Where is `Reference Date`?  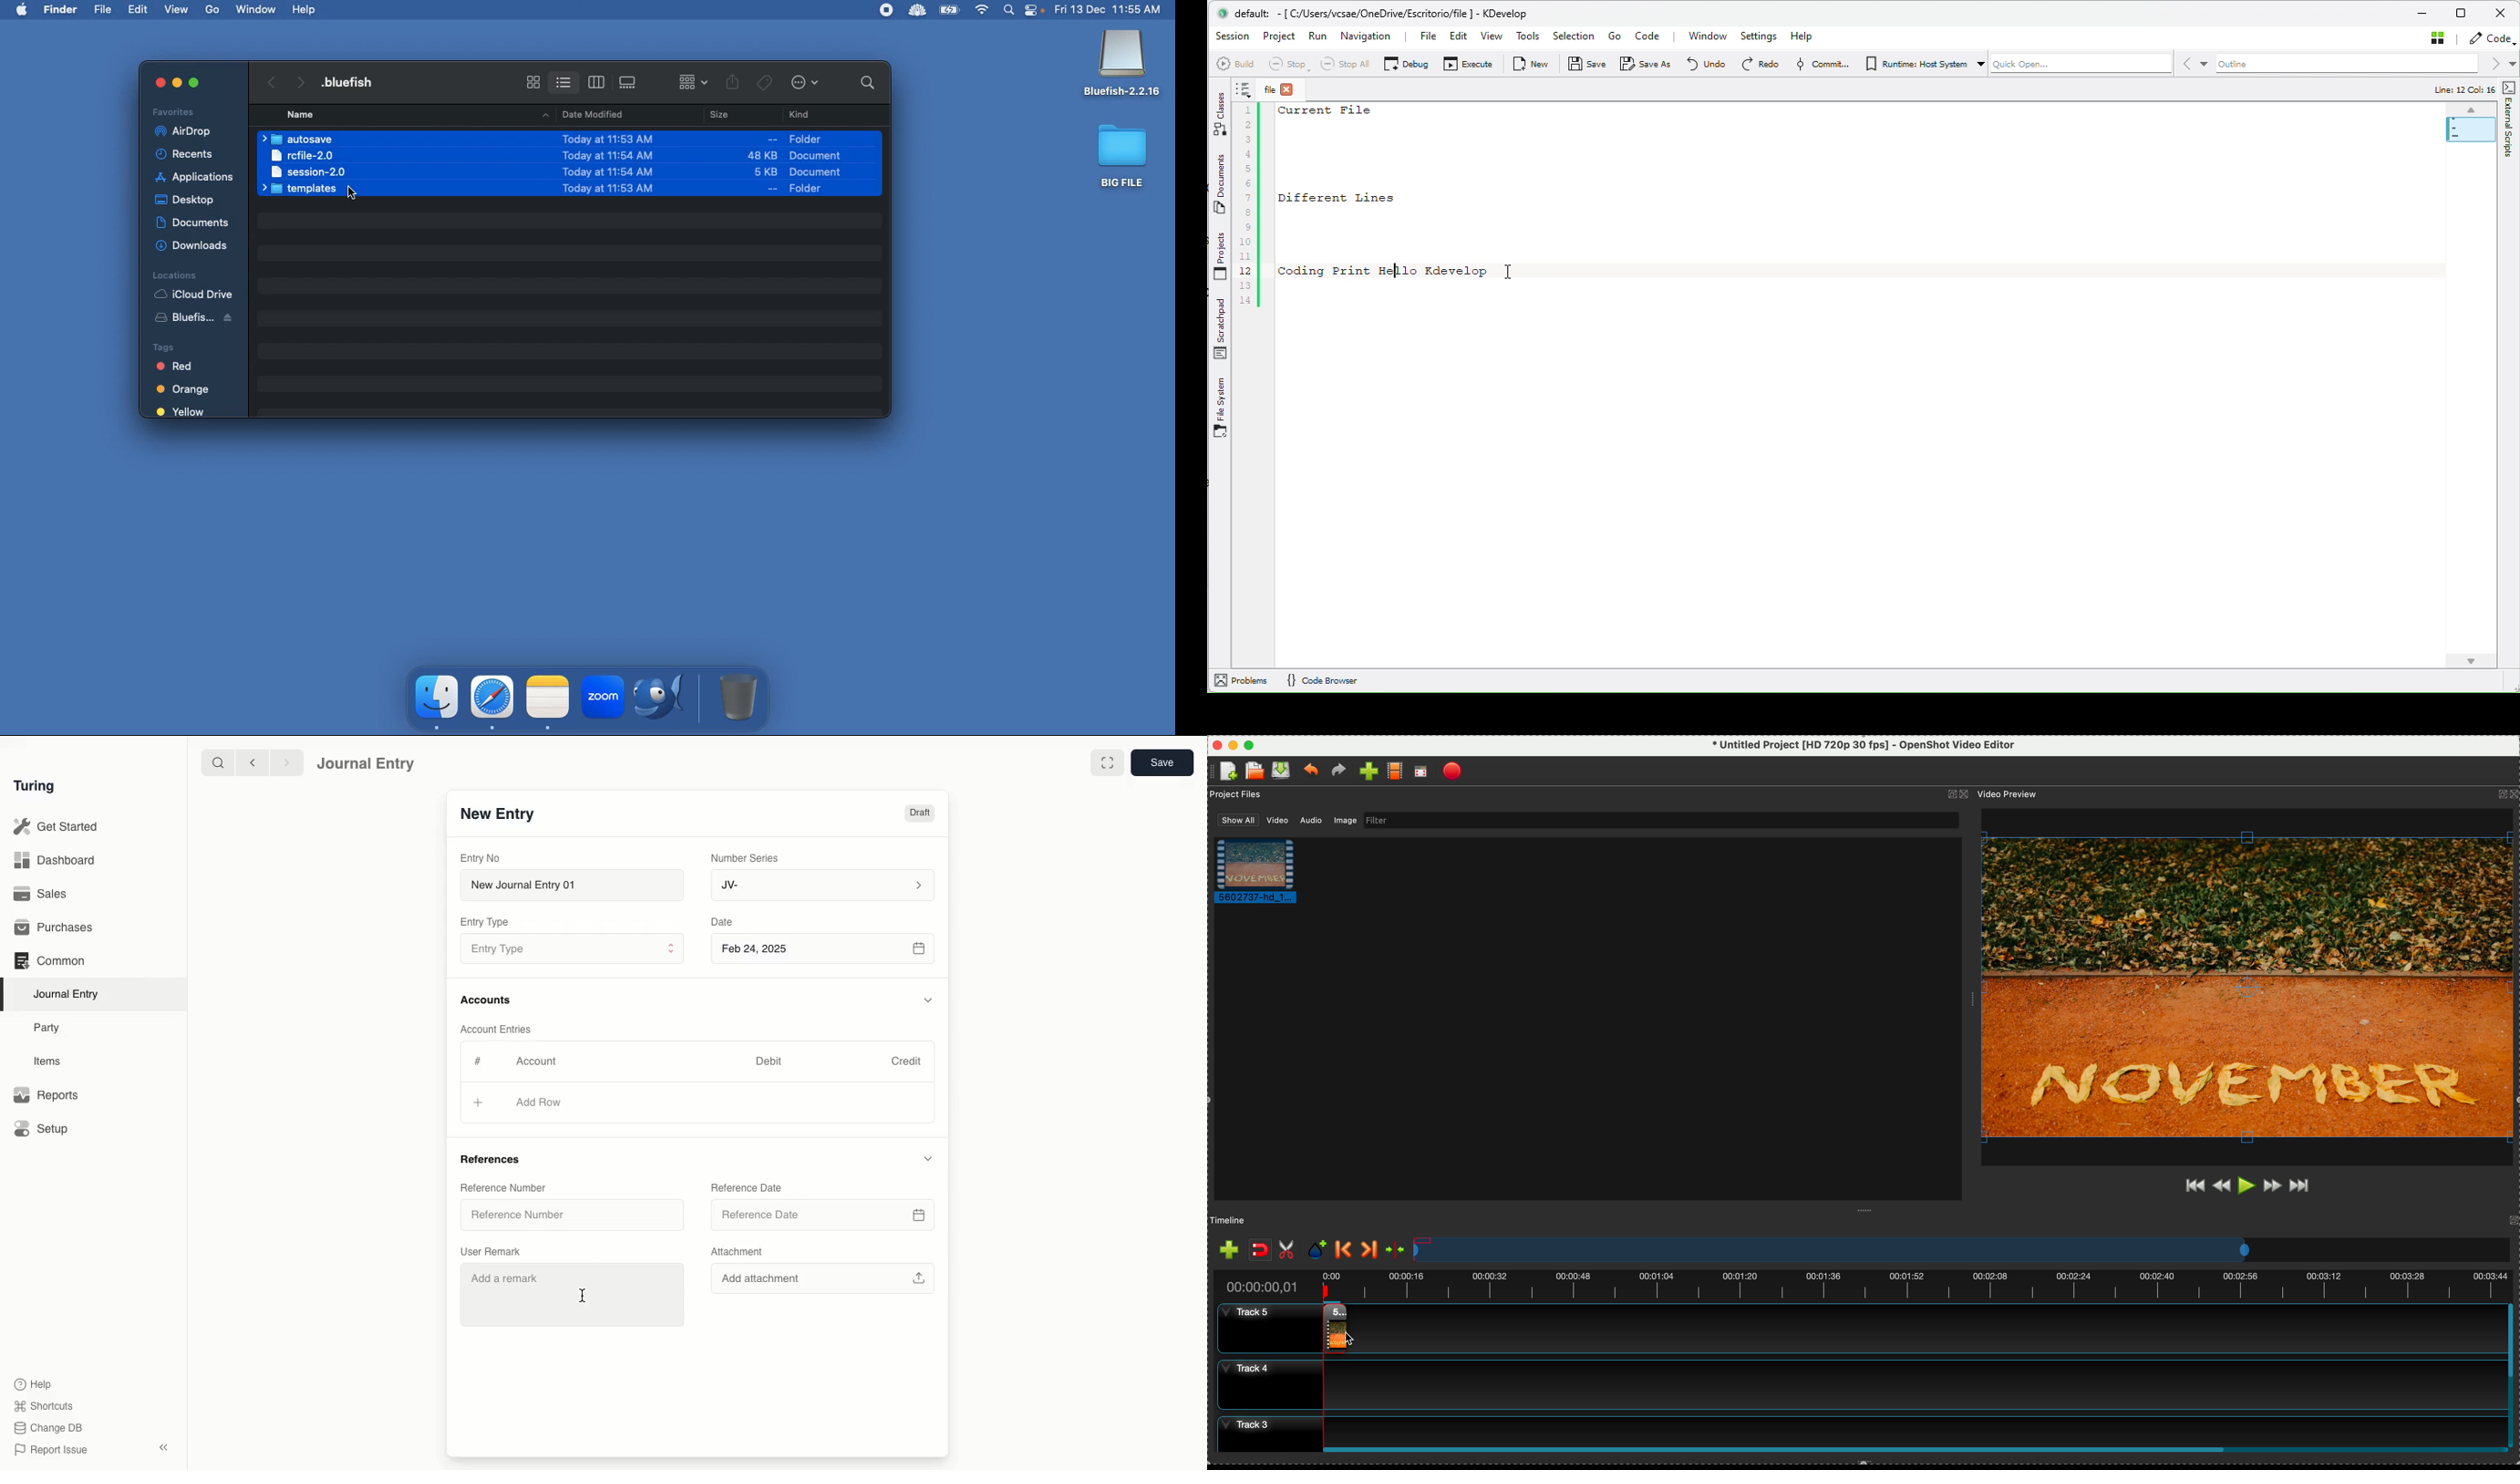
Reference Date is located at coordinates (827, 1216).